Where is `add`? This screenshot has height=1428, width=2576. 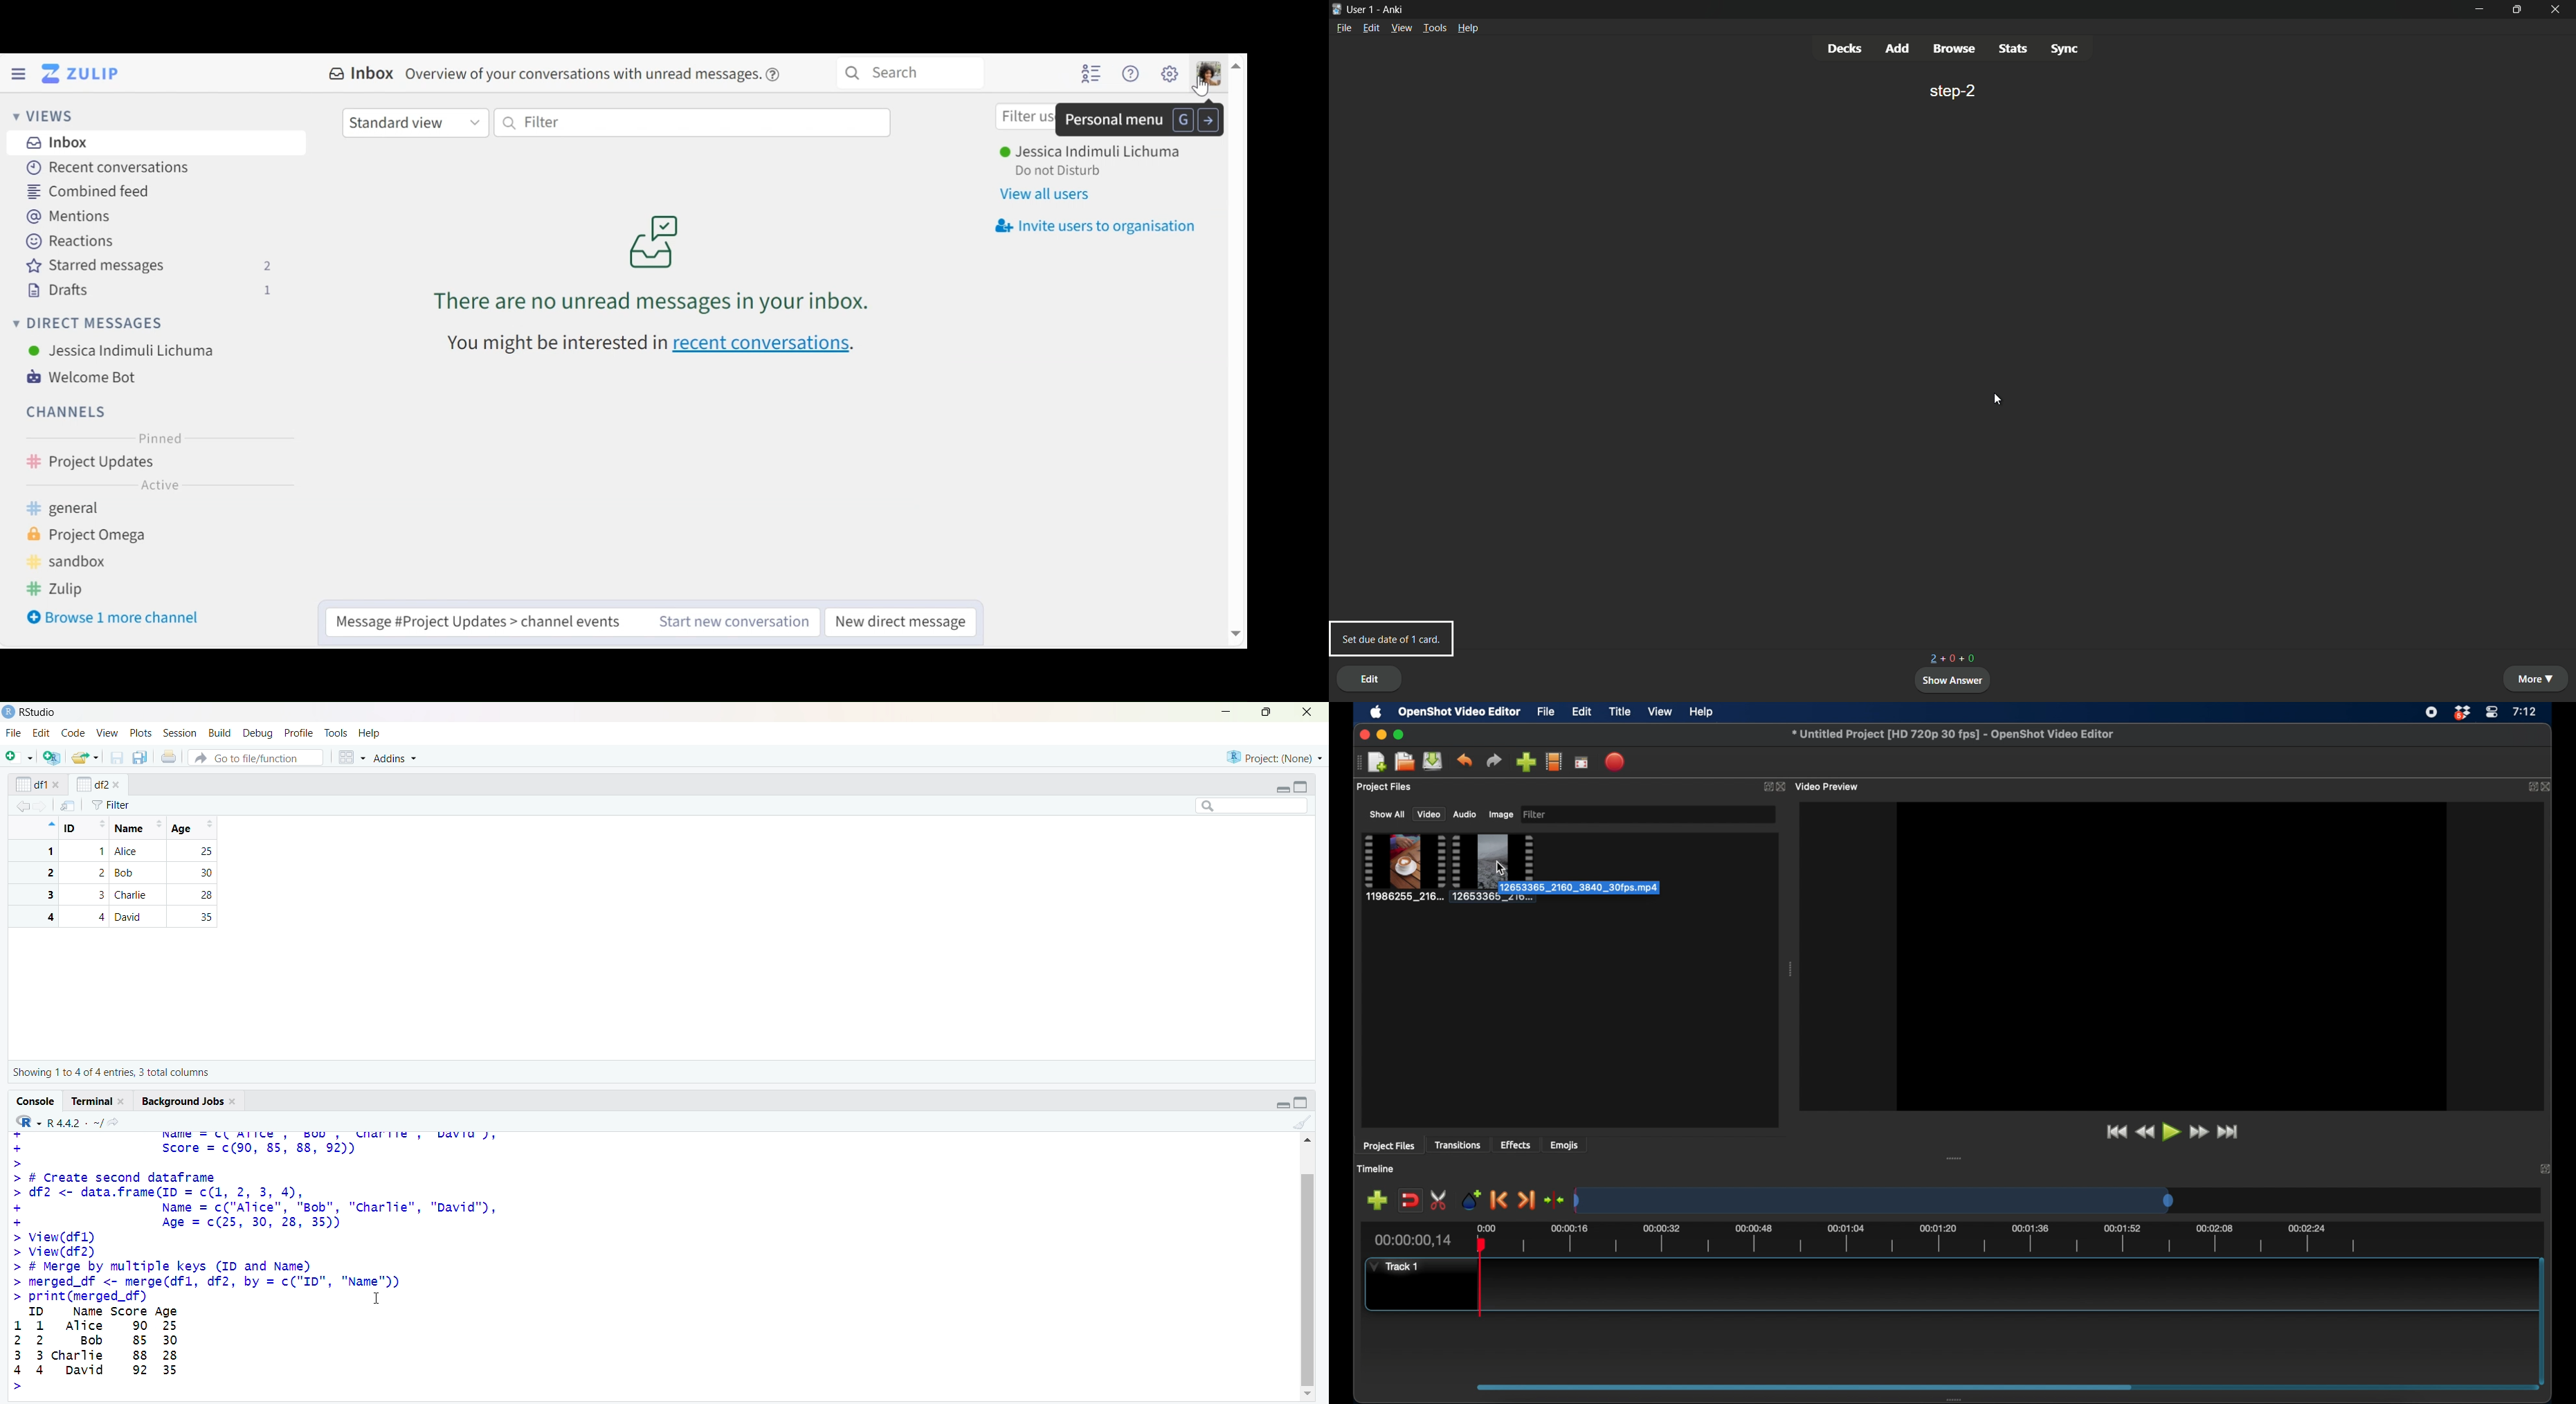
add is located at coordinates (1899, 48).